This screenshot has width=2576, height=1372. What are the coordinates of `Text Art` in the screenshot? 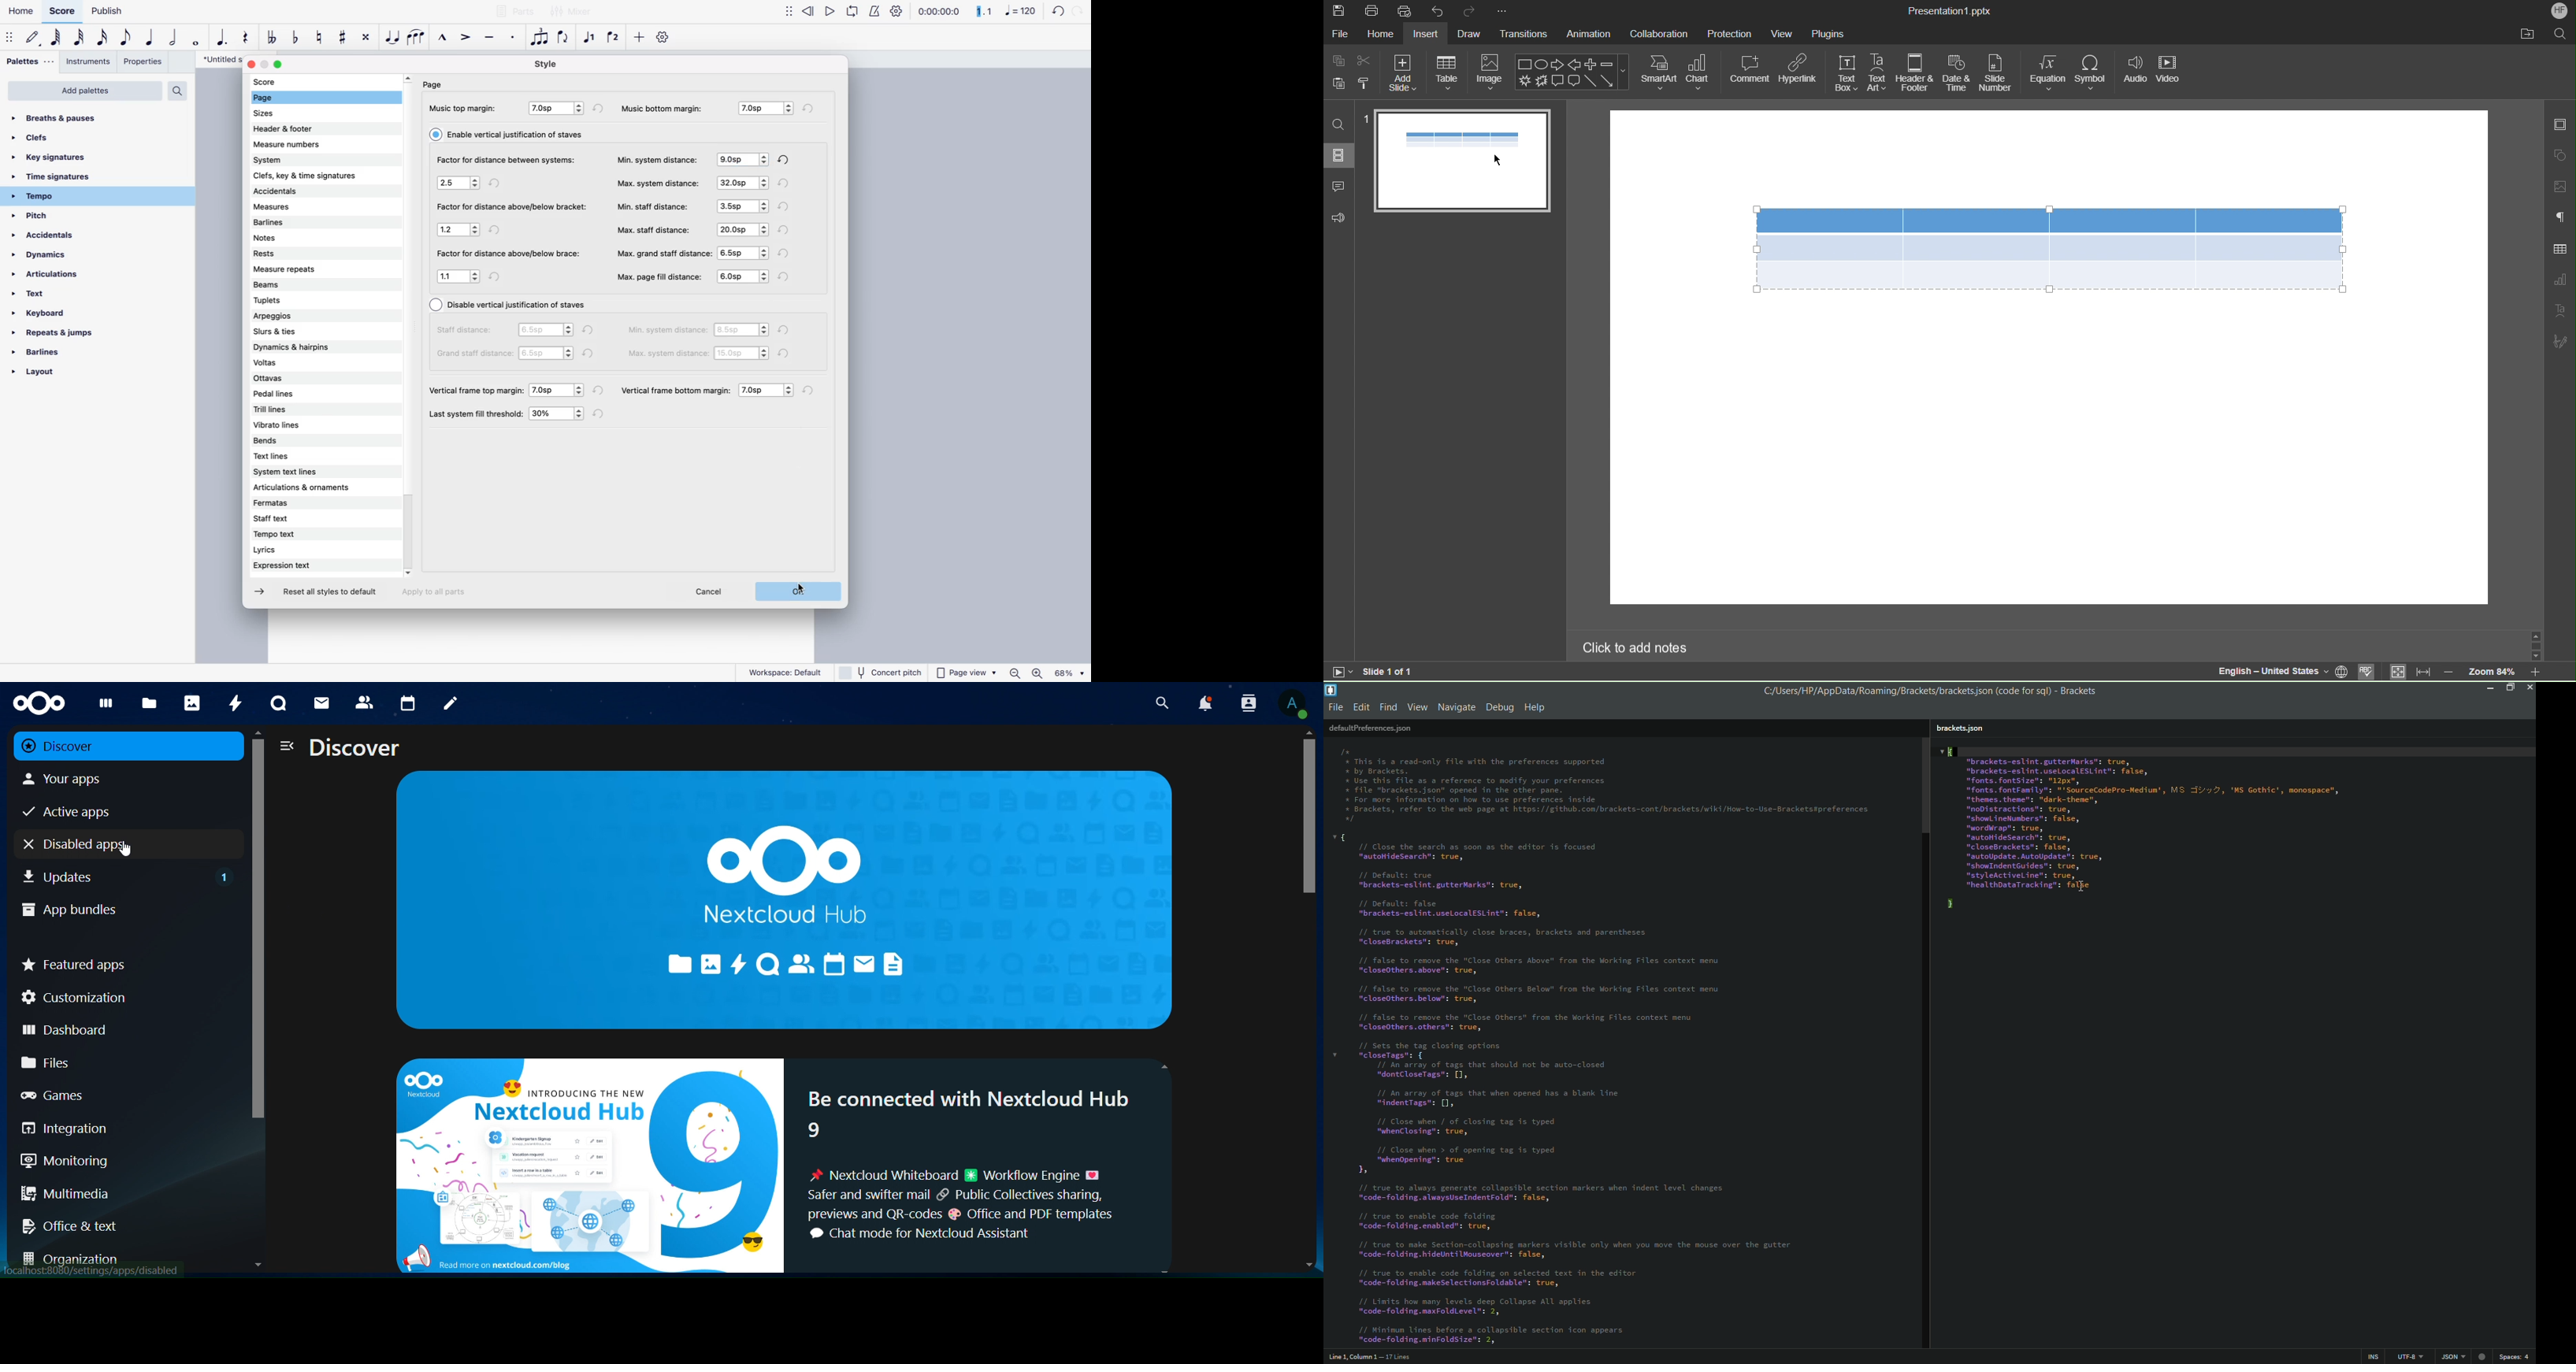 It's located at (2562, 311).